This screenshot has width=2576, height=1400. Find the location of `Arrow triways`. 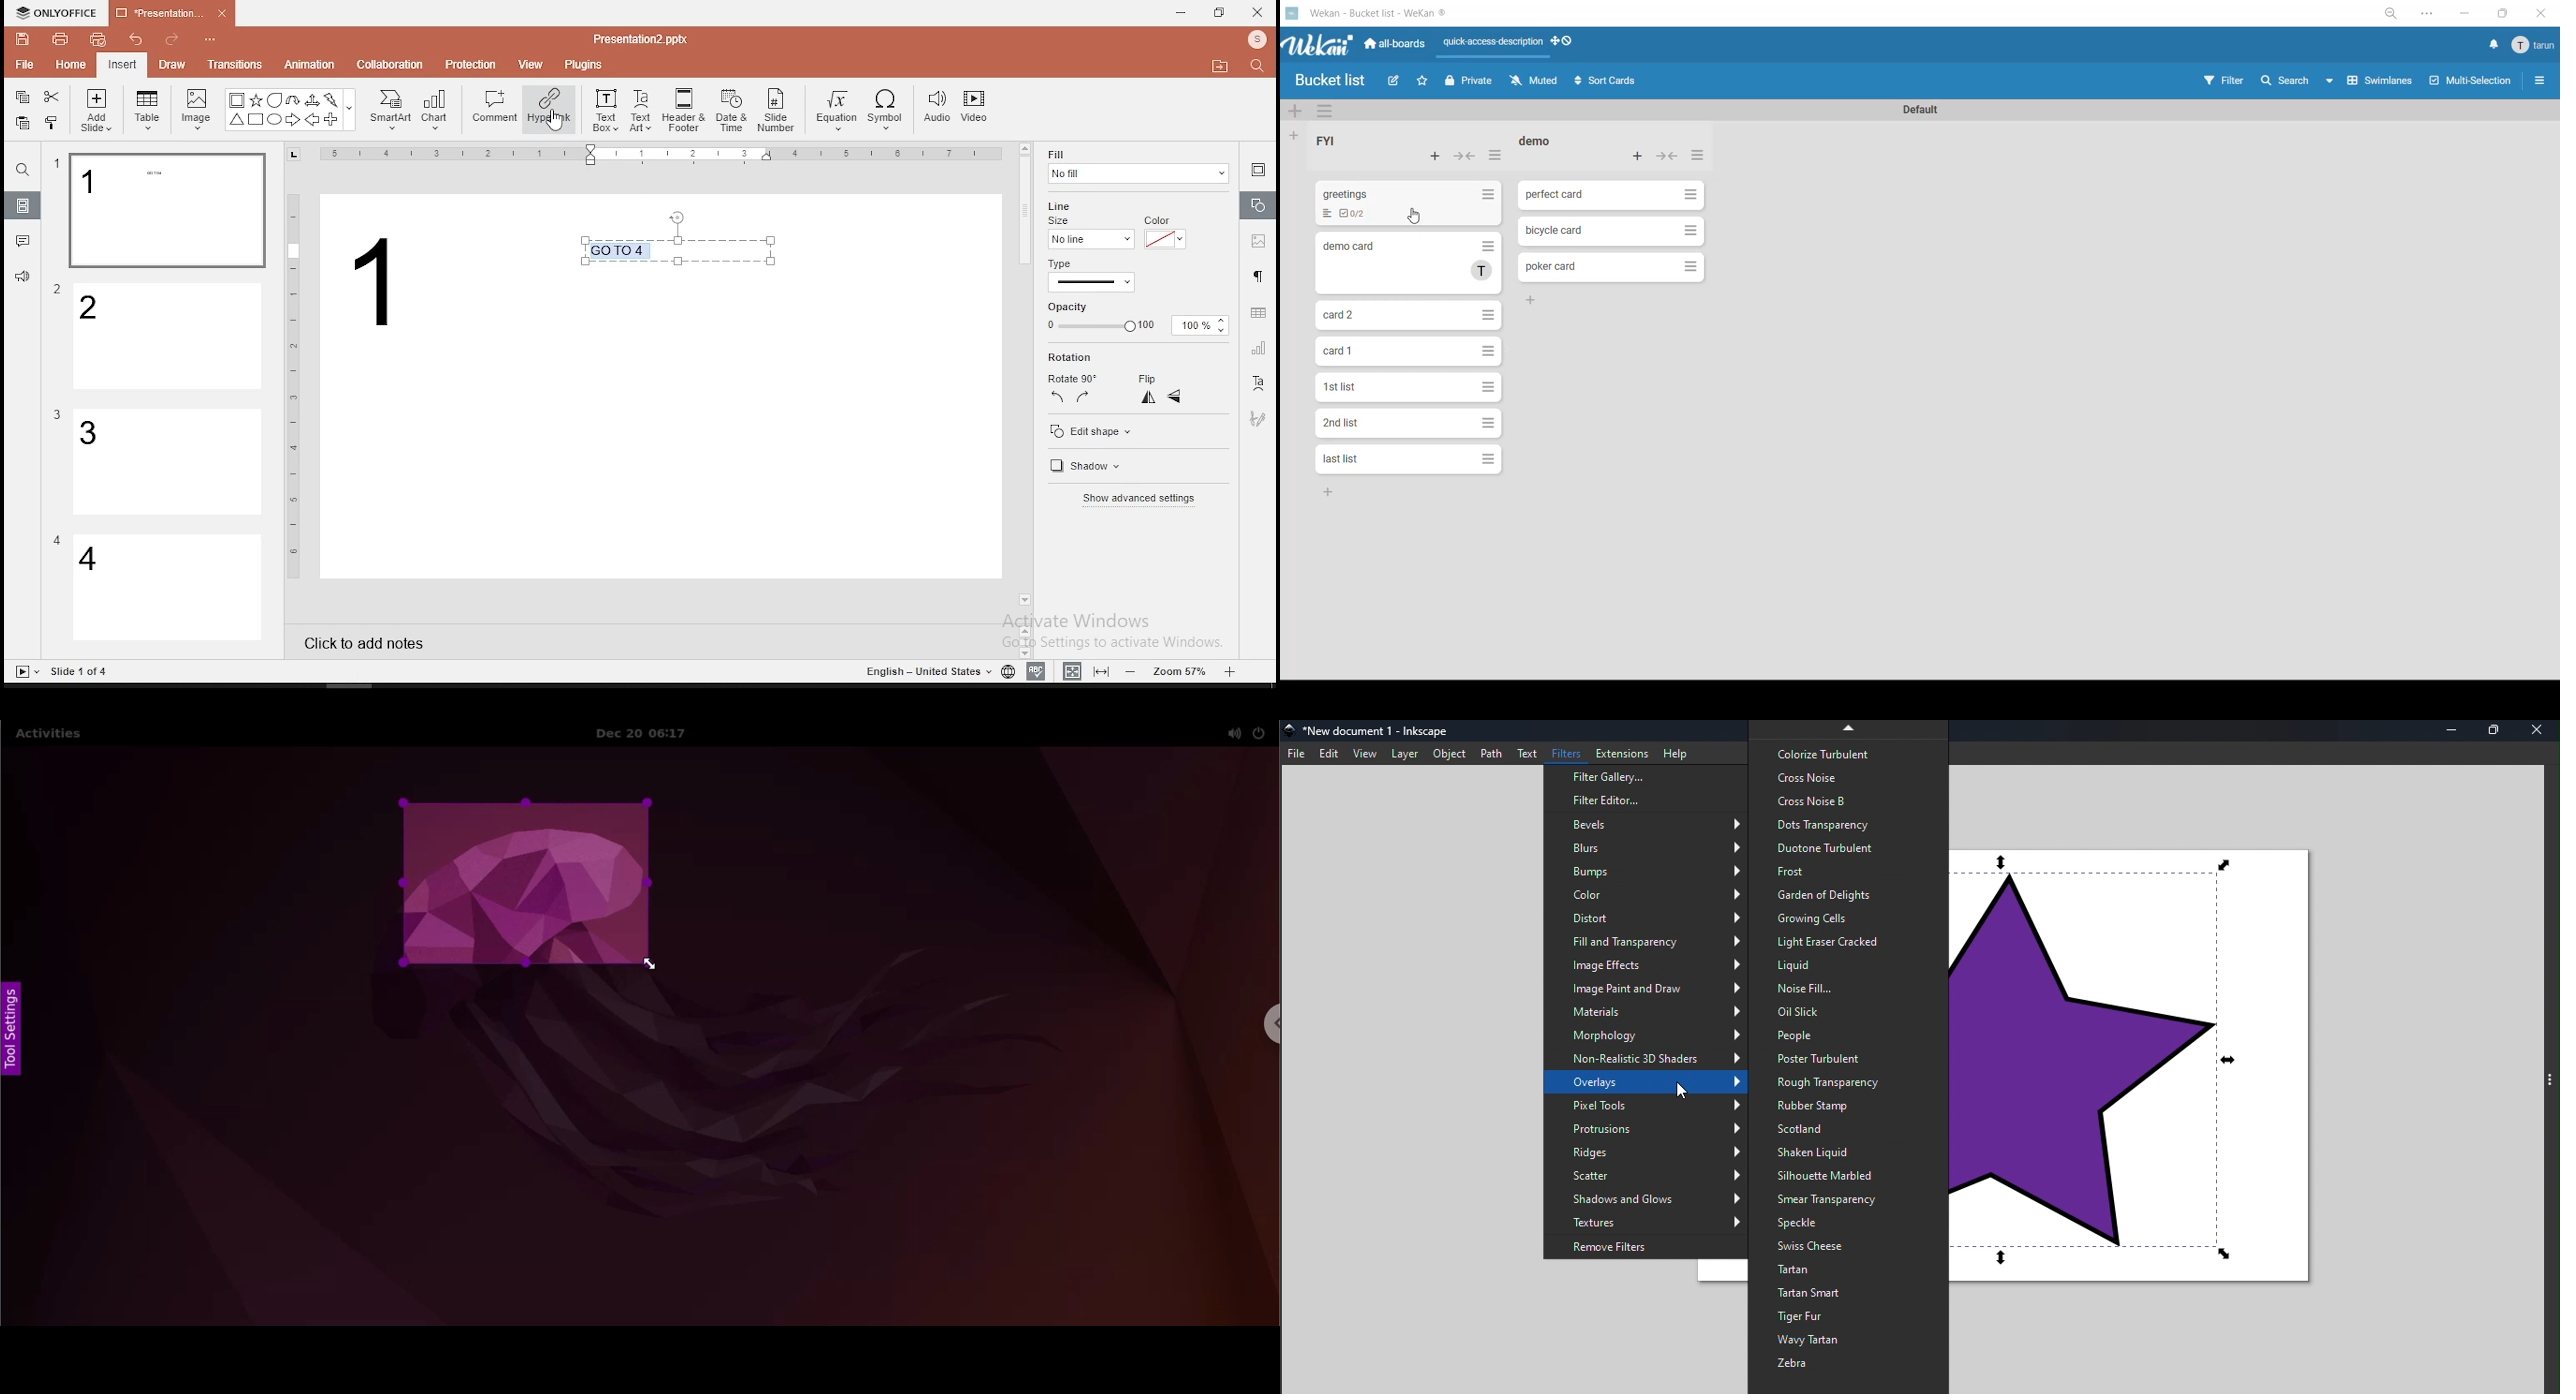

Arrow triways is located at coordinates (313, 100).